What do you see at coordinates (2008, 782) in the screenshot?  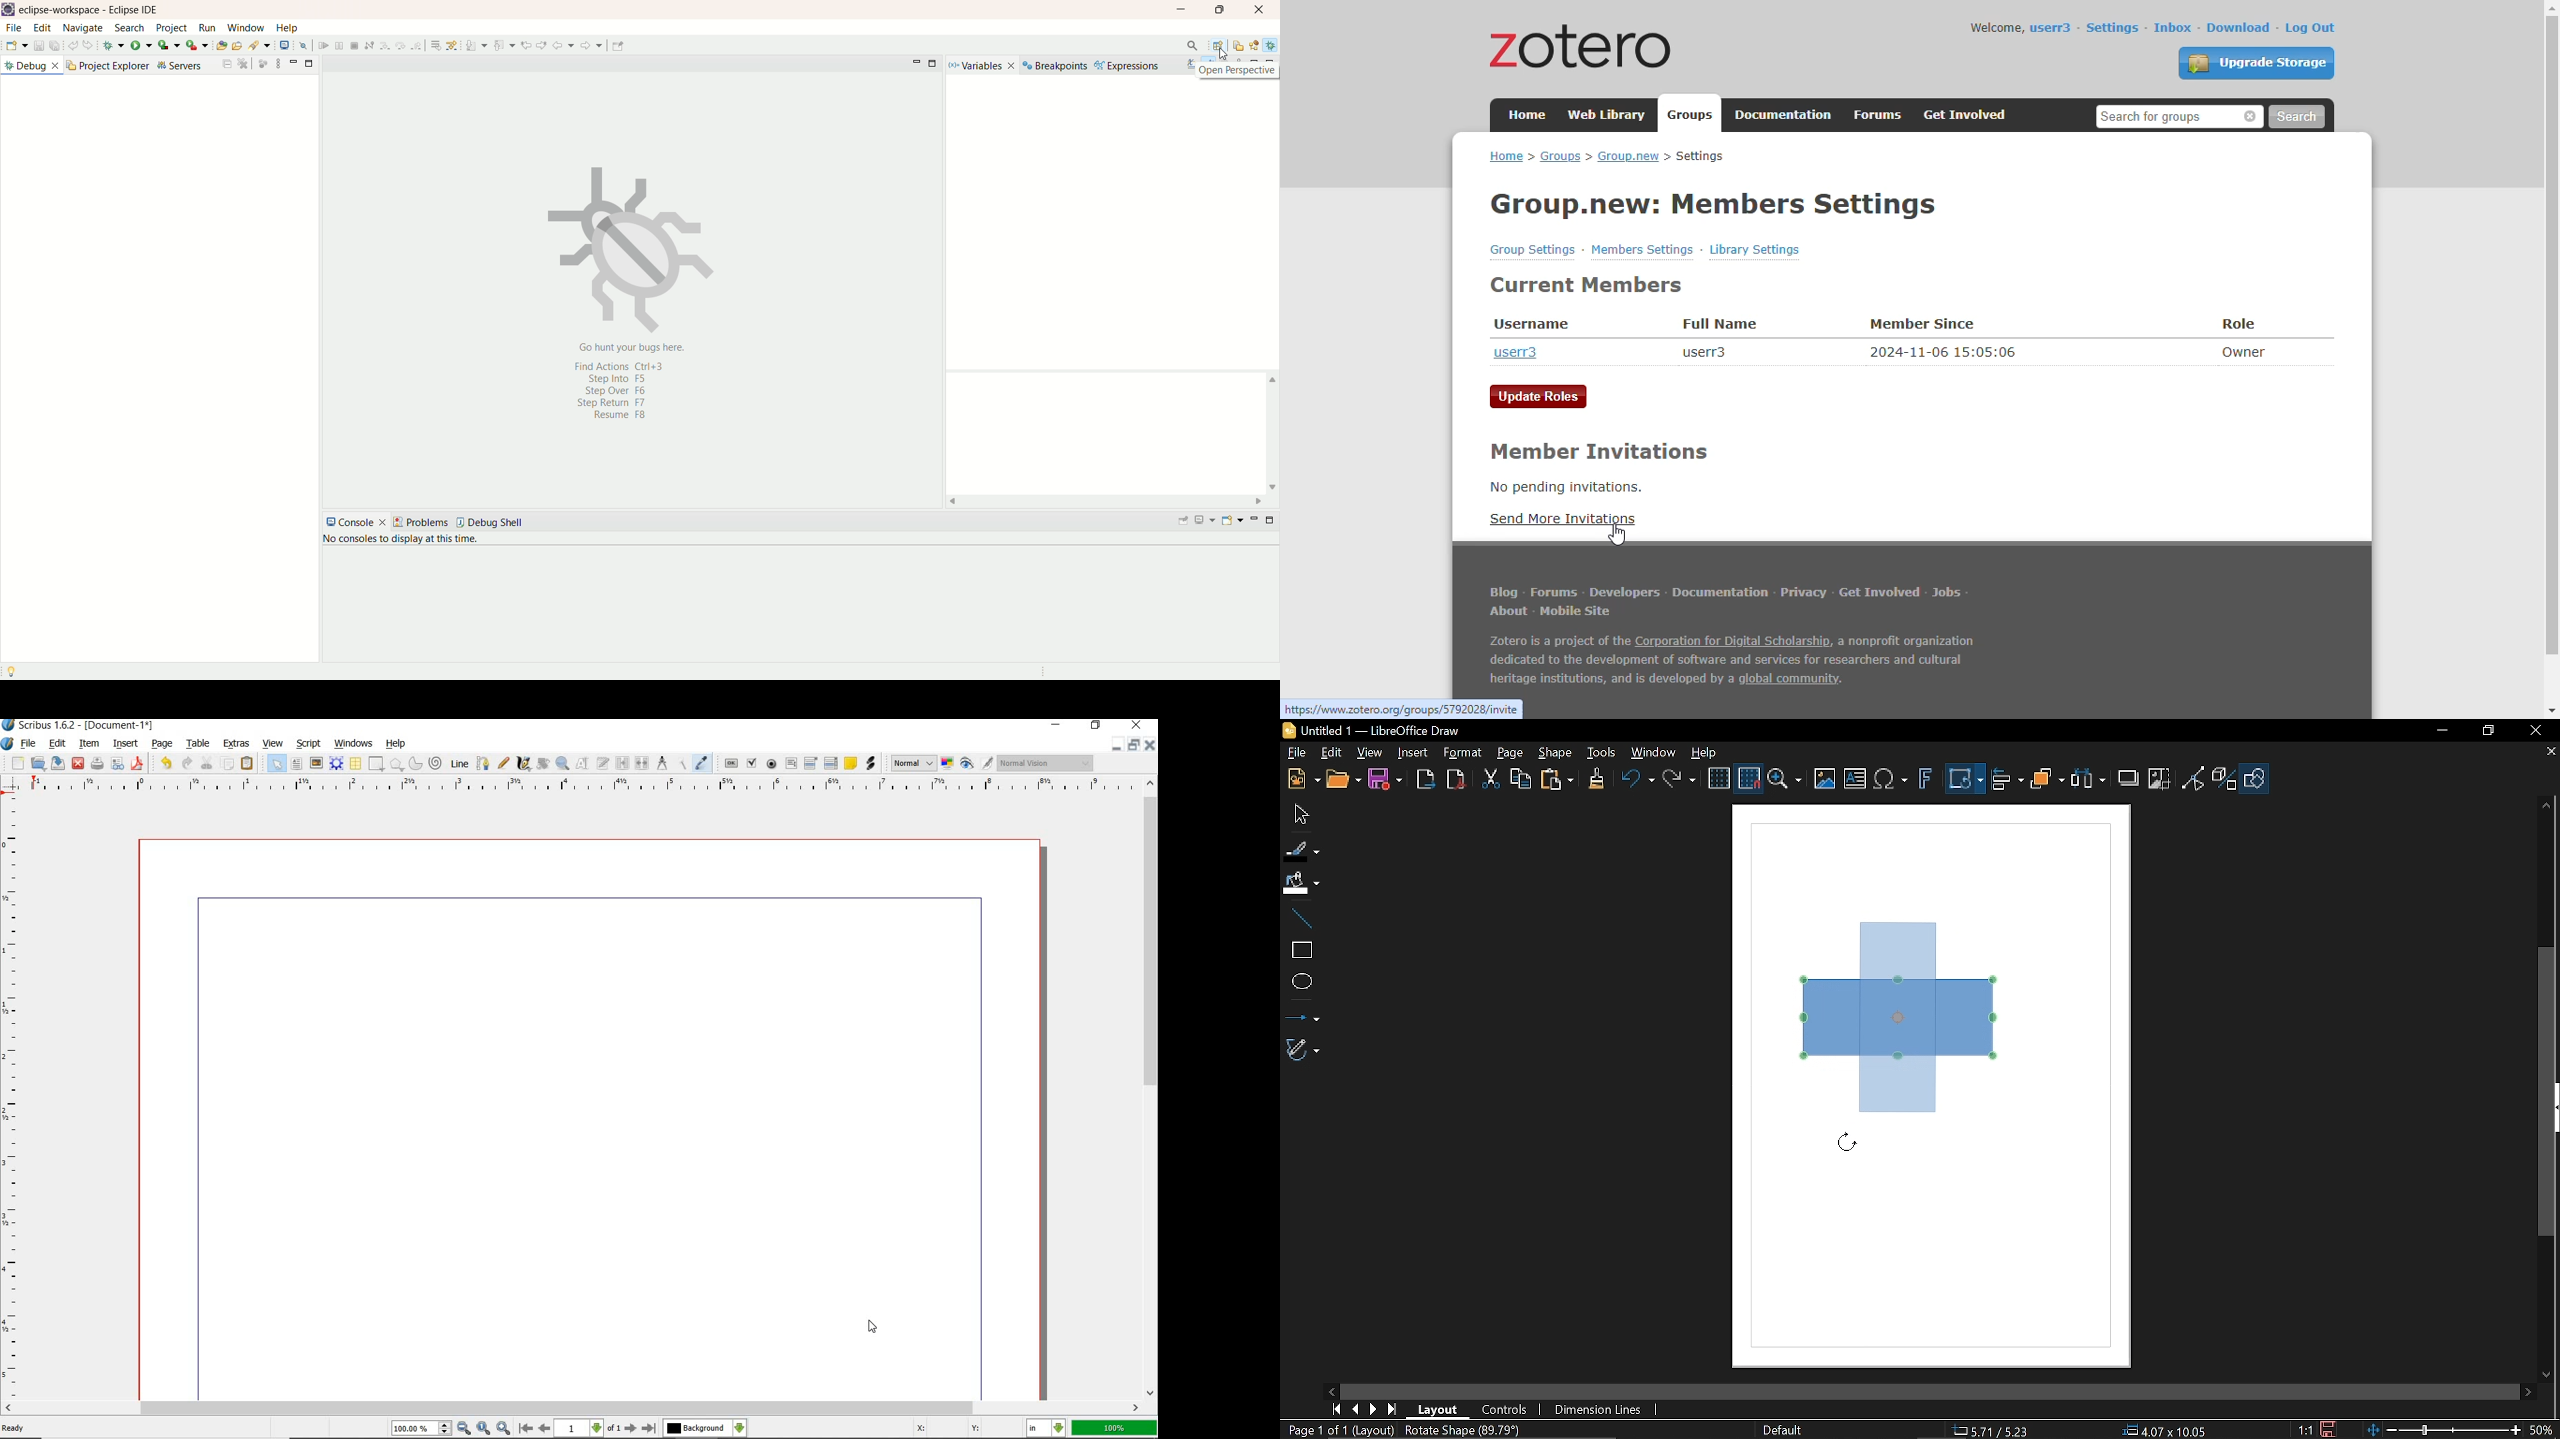 I see `Align` at bounding box center [2008, 782].